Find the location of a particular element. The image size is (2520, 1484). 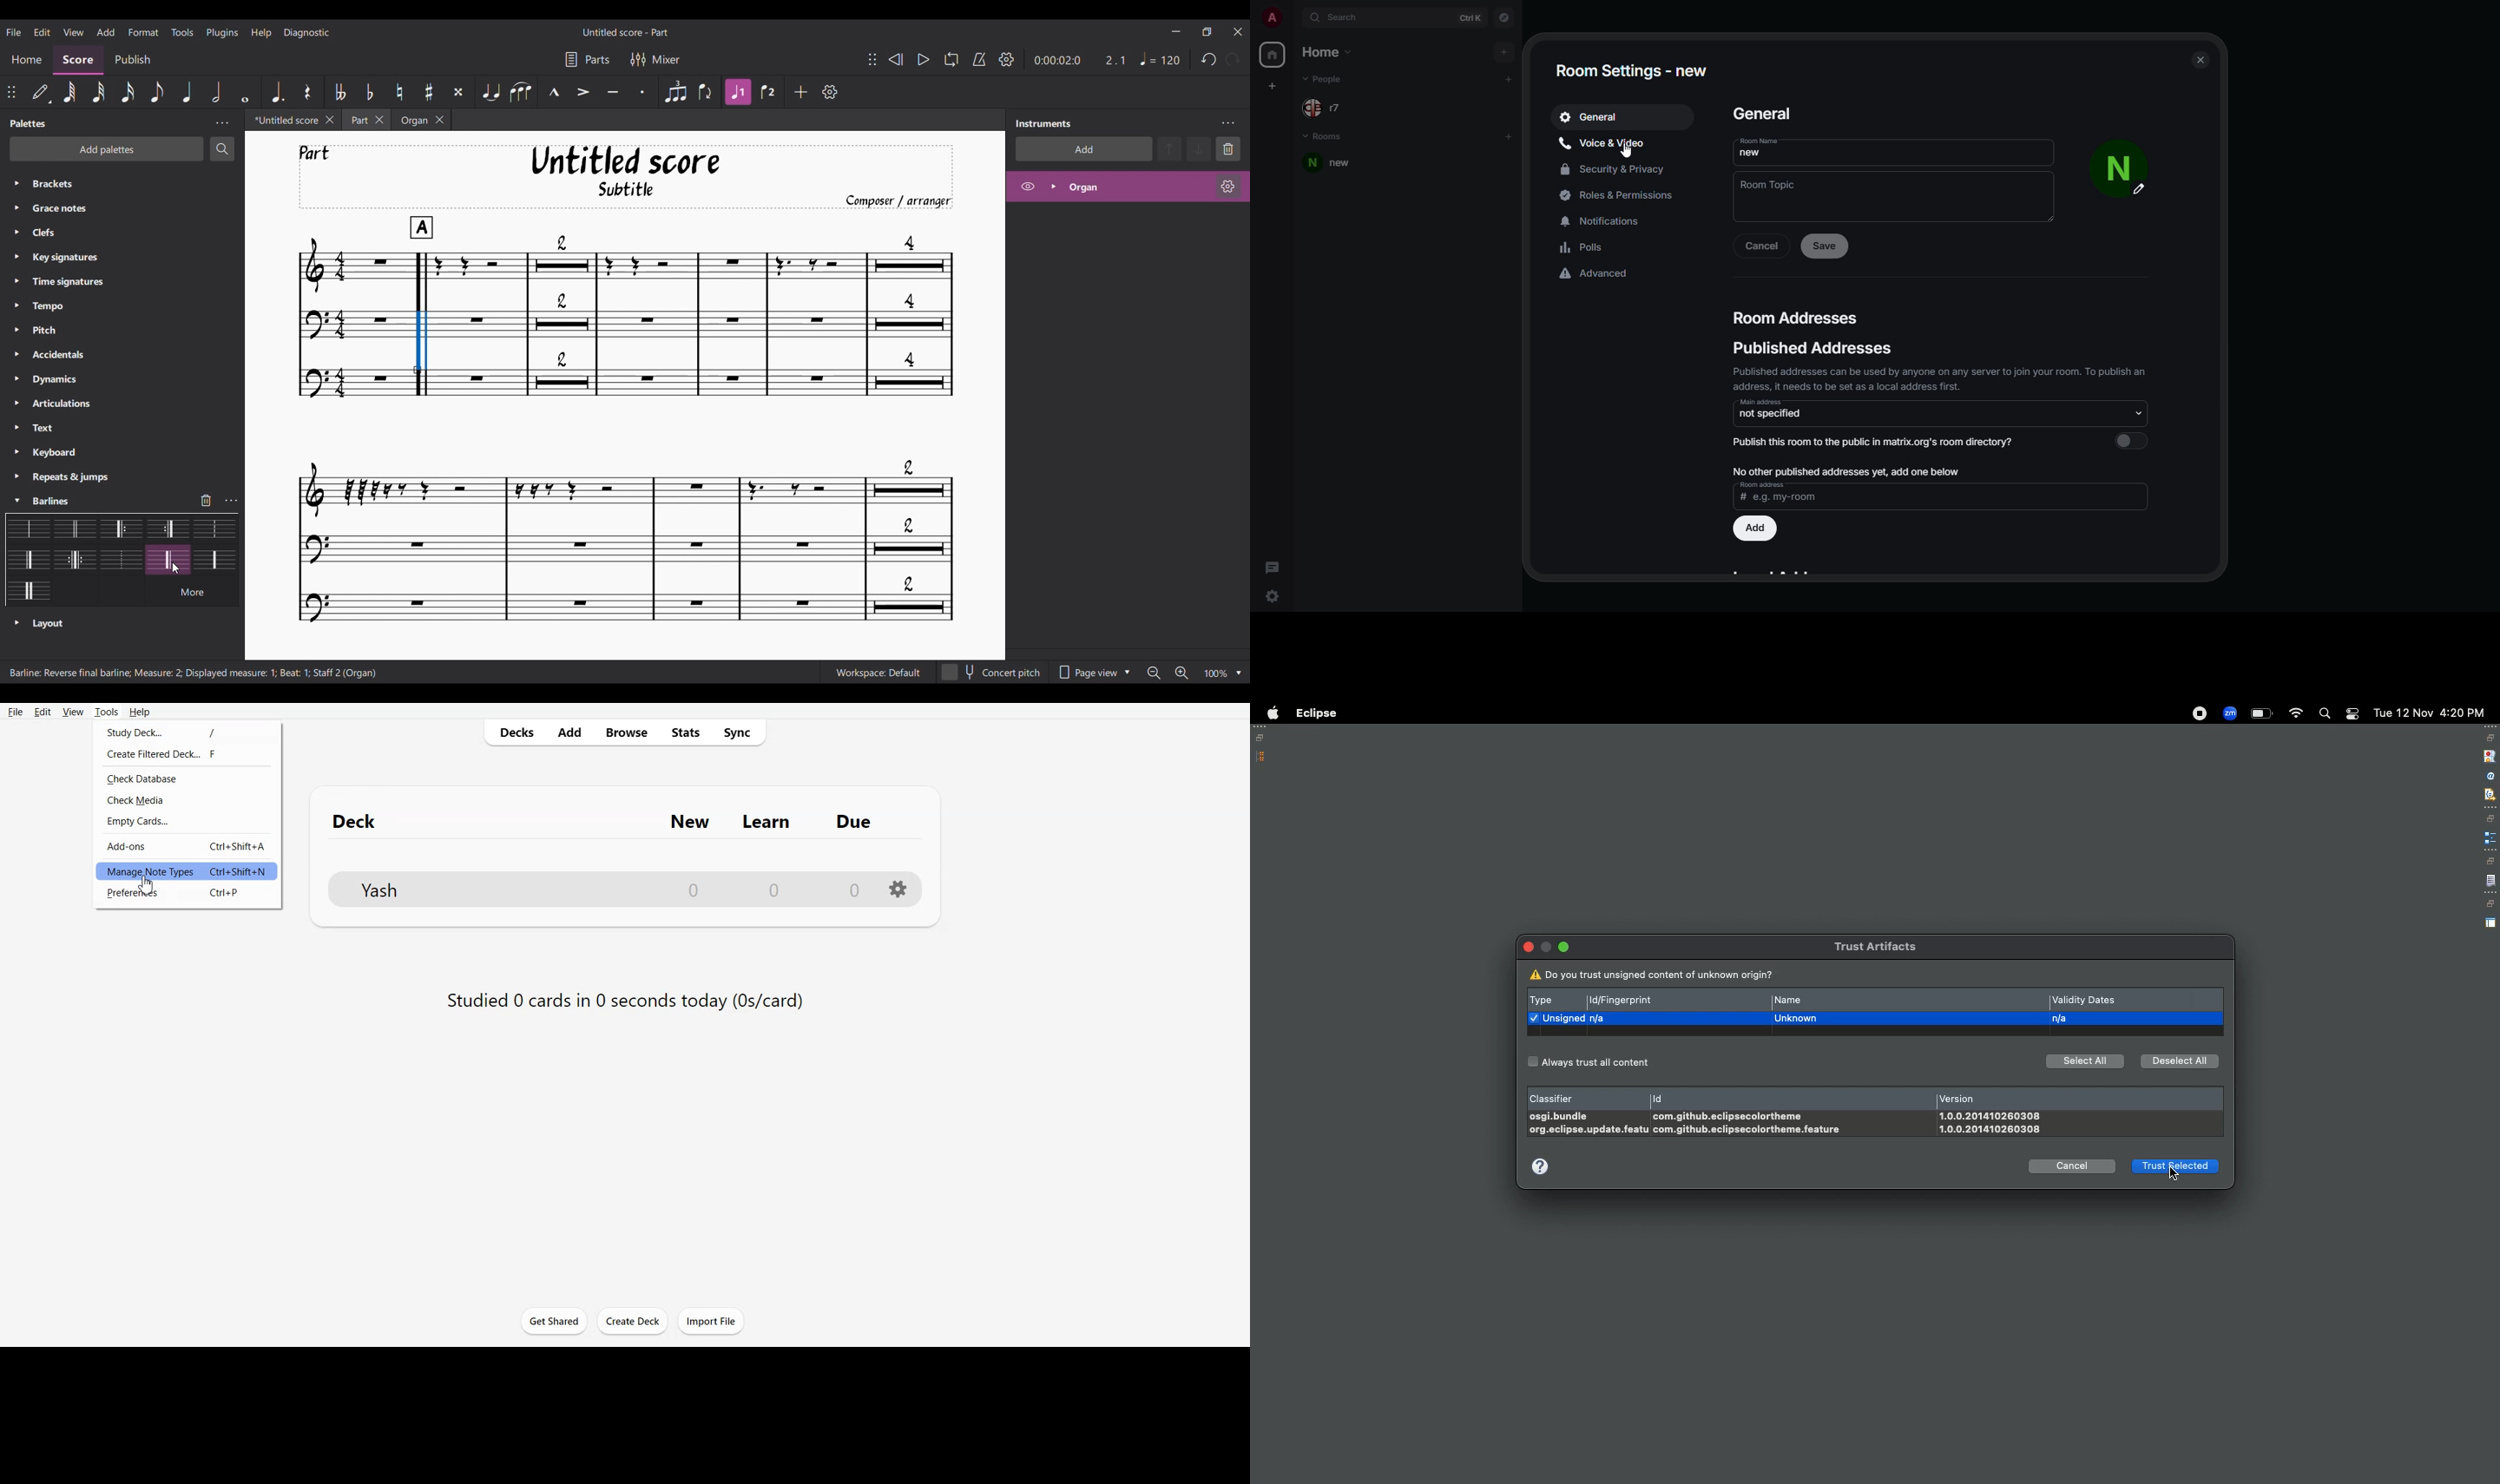

Slur is located at coordinates (521, 92).